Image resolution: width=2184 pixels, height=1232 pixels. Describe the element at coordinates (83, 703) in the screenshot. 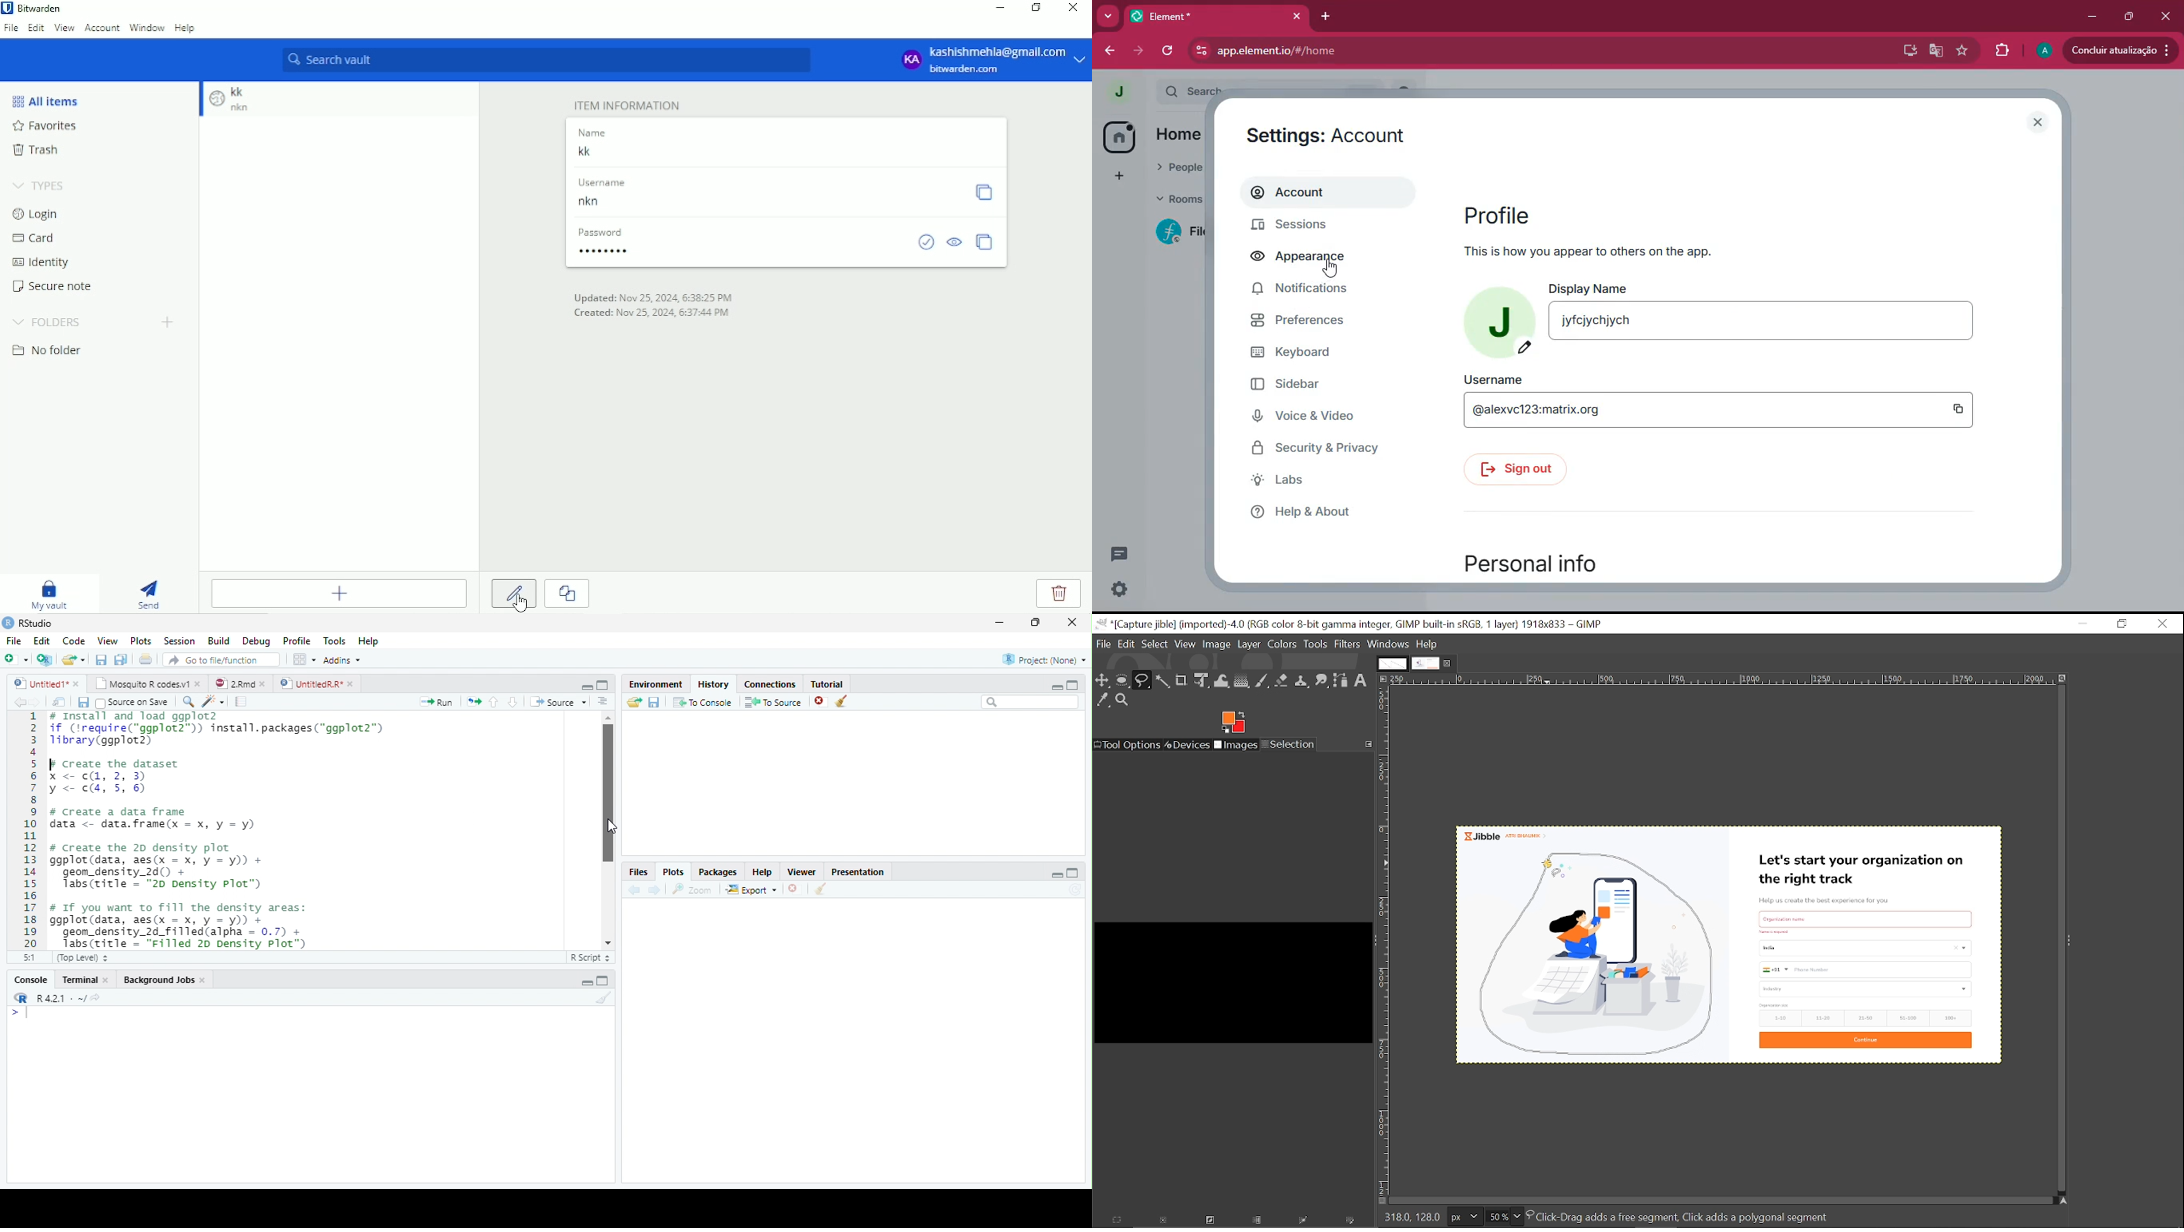

I see `save` at that location.